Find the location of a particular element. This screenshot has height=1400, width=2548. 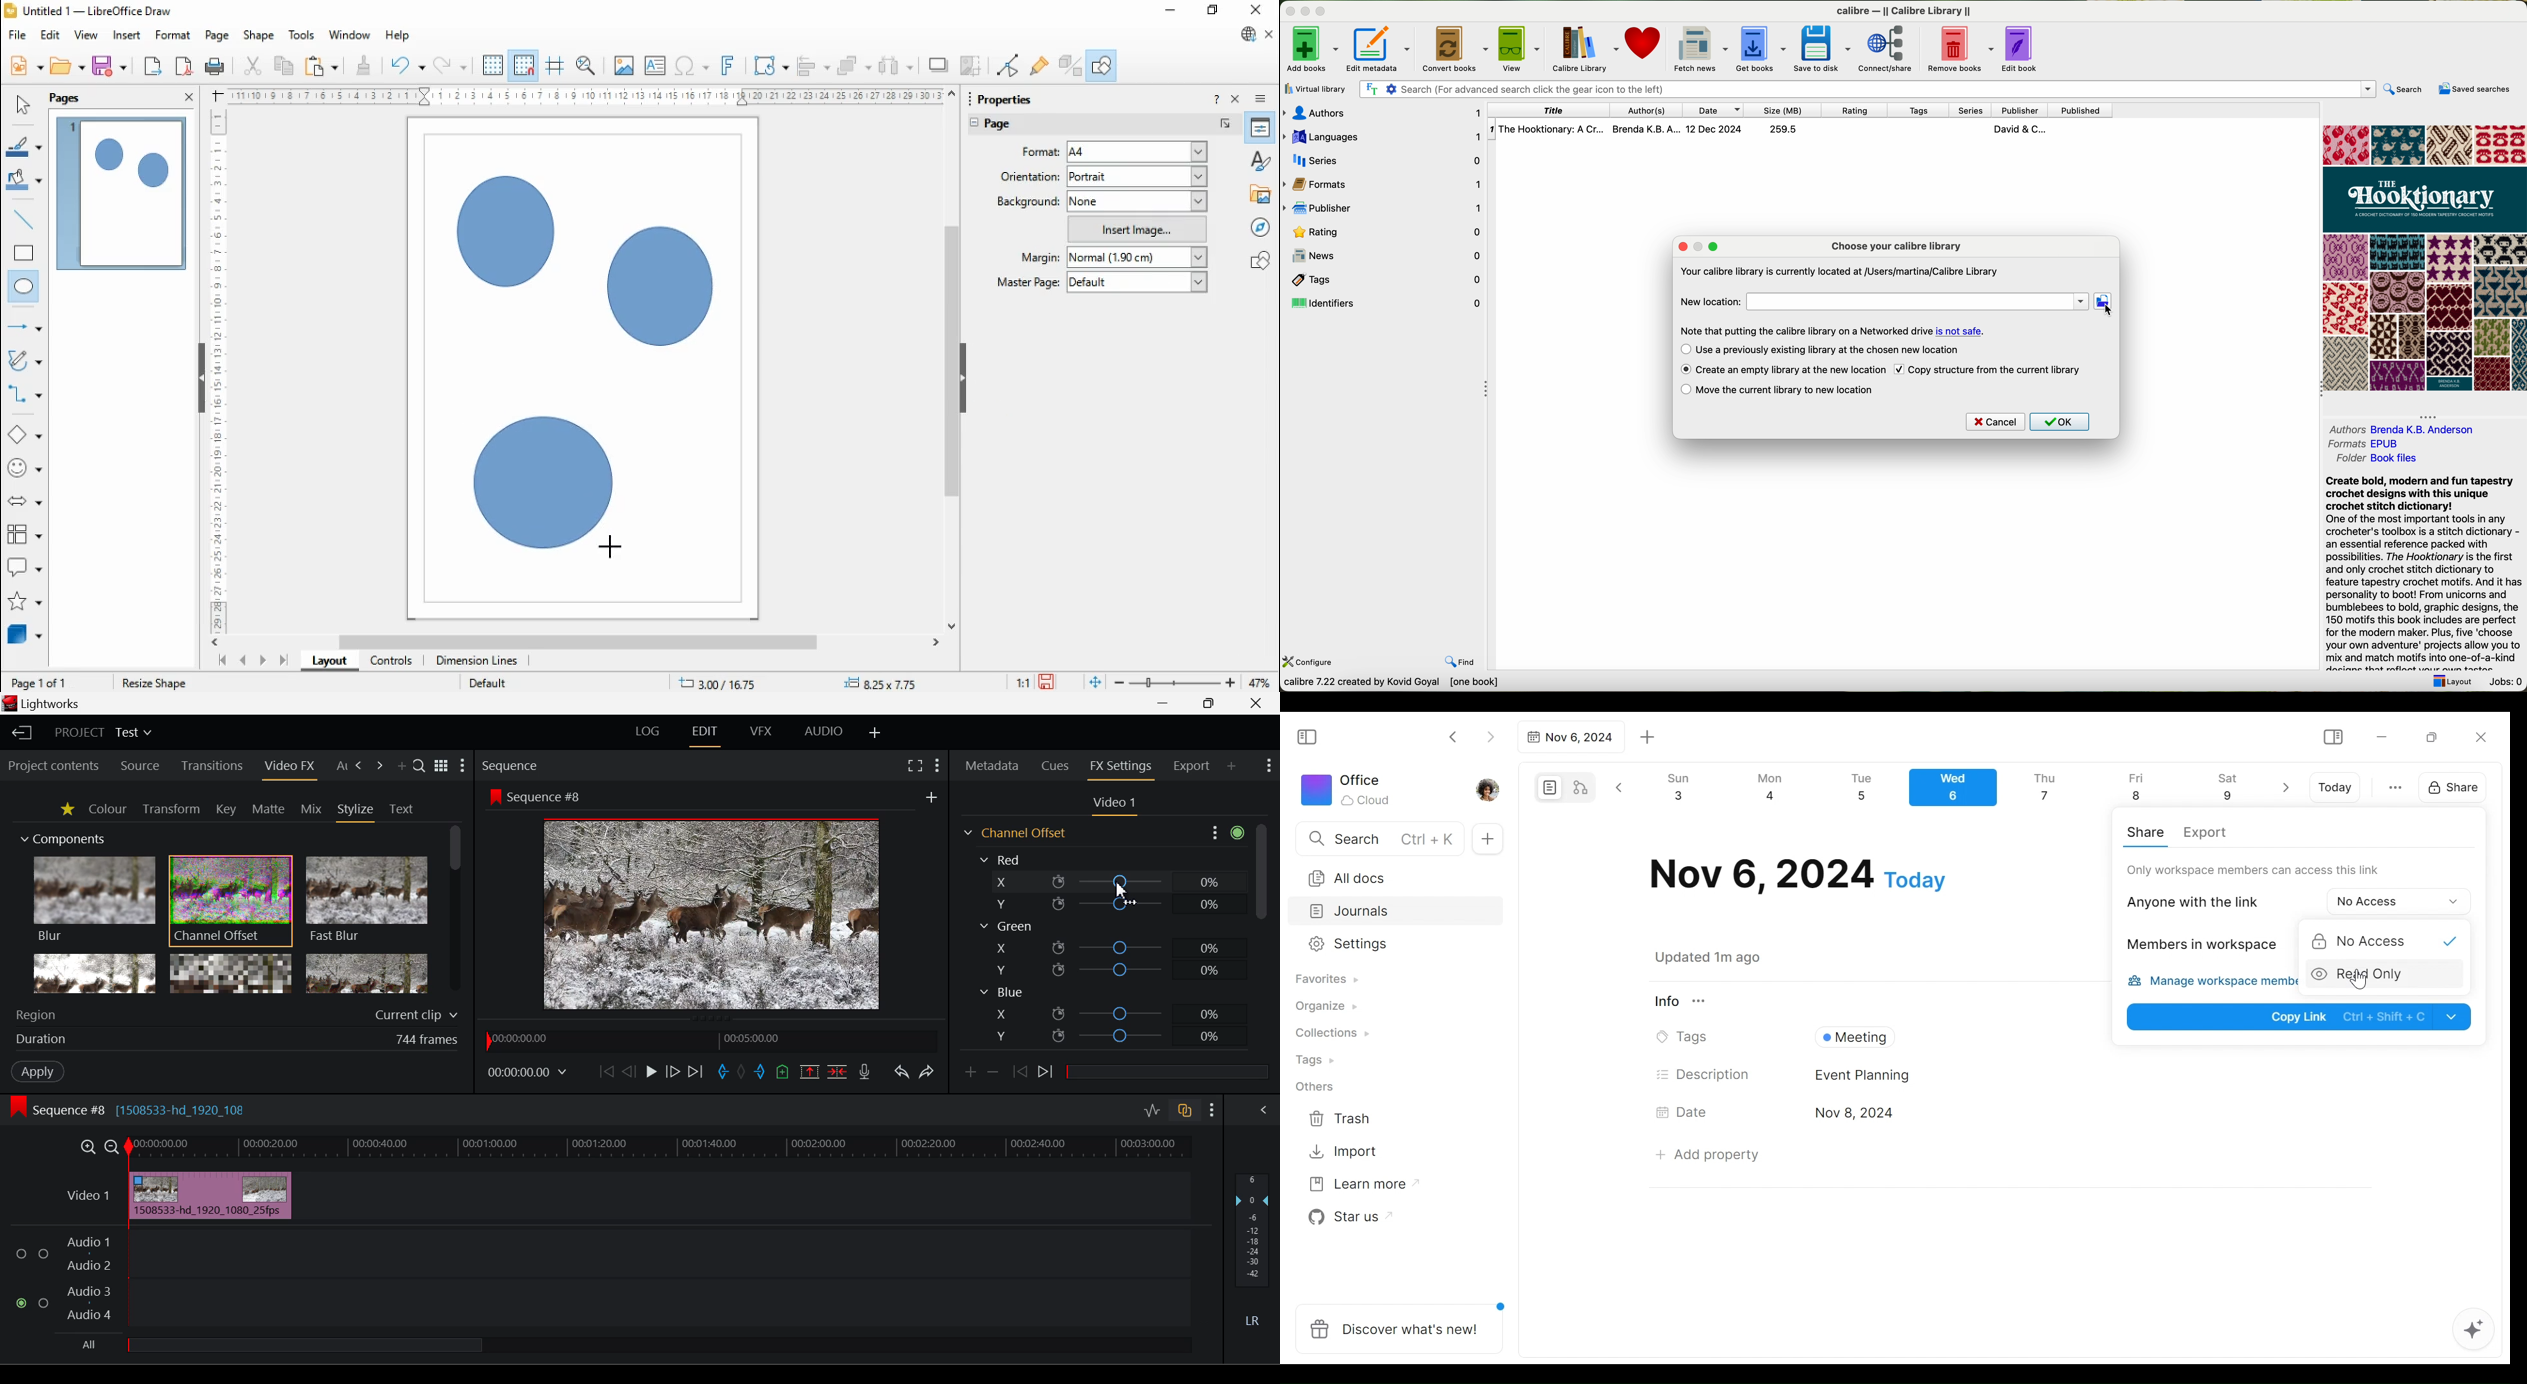

formats is located at coordinates (1384, 185).